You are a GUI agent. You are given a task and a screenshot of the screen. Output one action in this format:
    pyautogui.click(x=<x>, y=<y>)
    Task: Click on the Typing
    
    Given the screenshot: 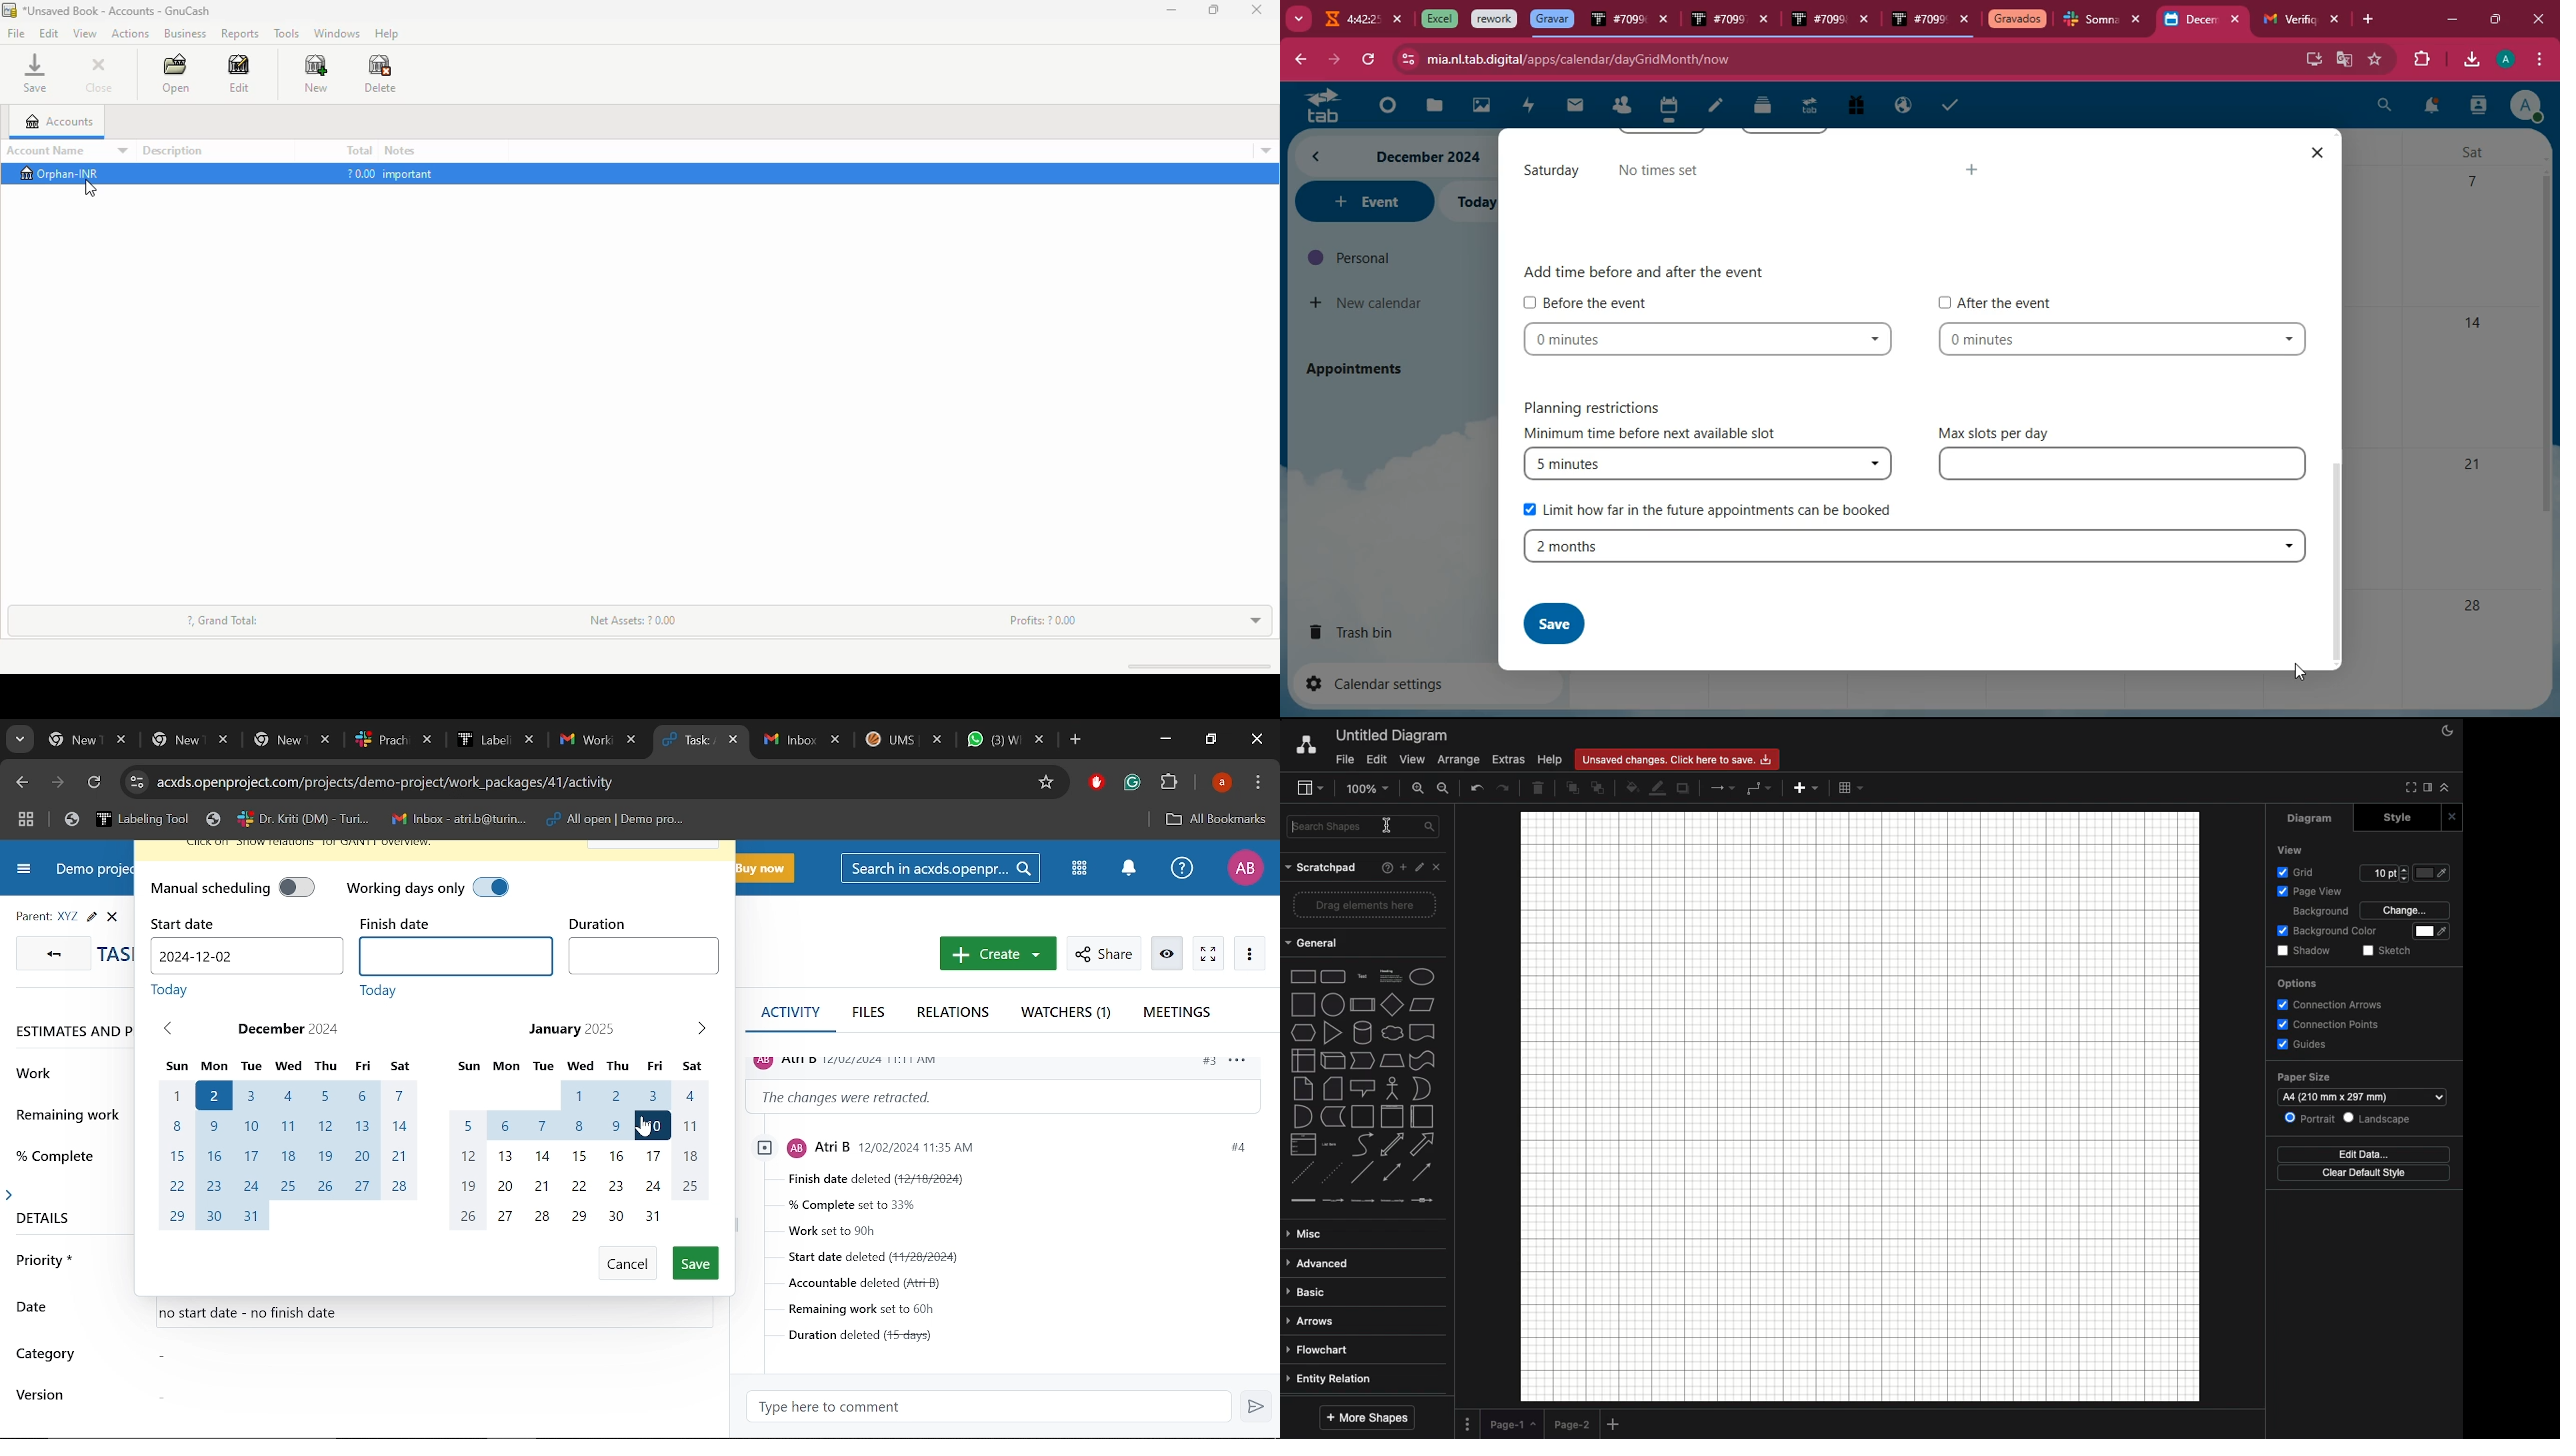 What is the action you would take?
    pyautogui.click(x=1365, y=830)
    